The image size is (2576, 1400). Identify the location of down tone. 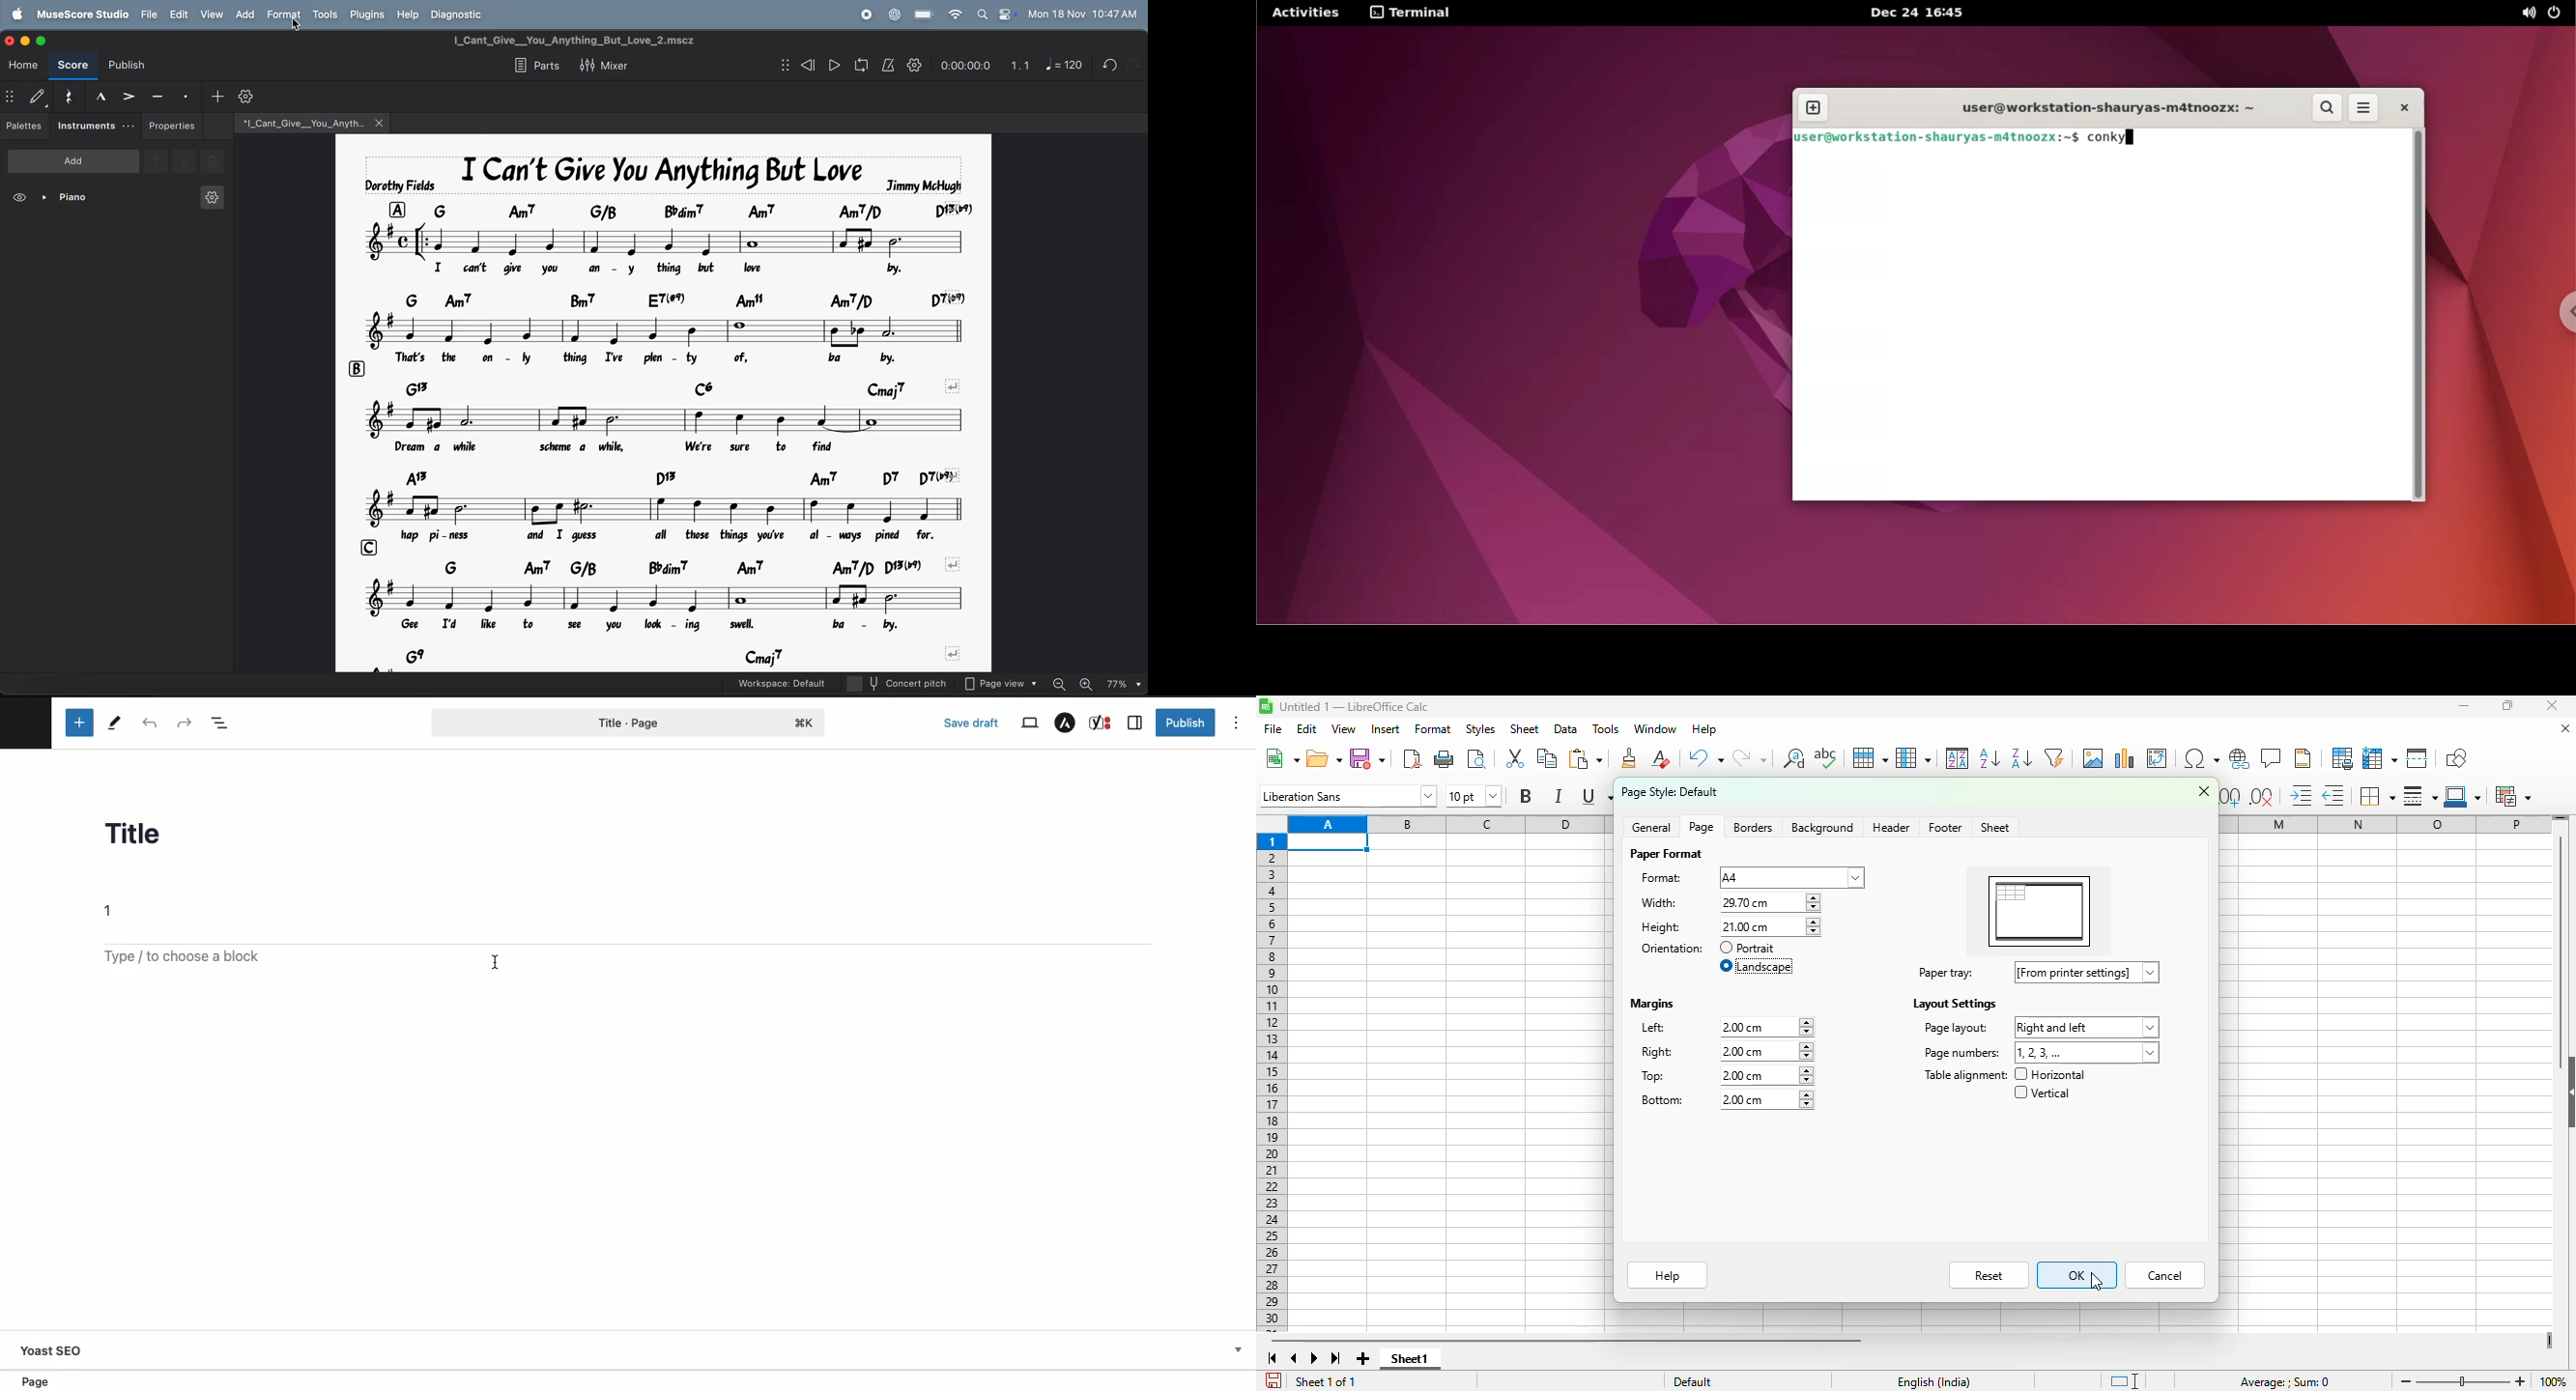
(185, 162).